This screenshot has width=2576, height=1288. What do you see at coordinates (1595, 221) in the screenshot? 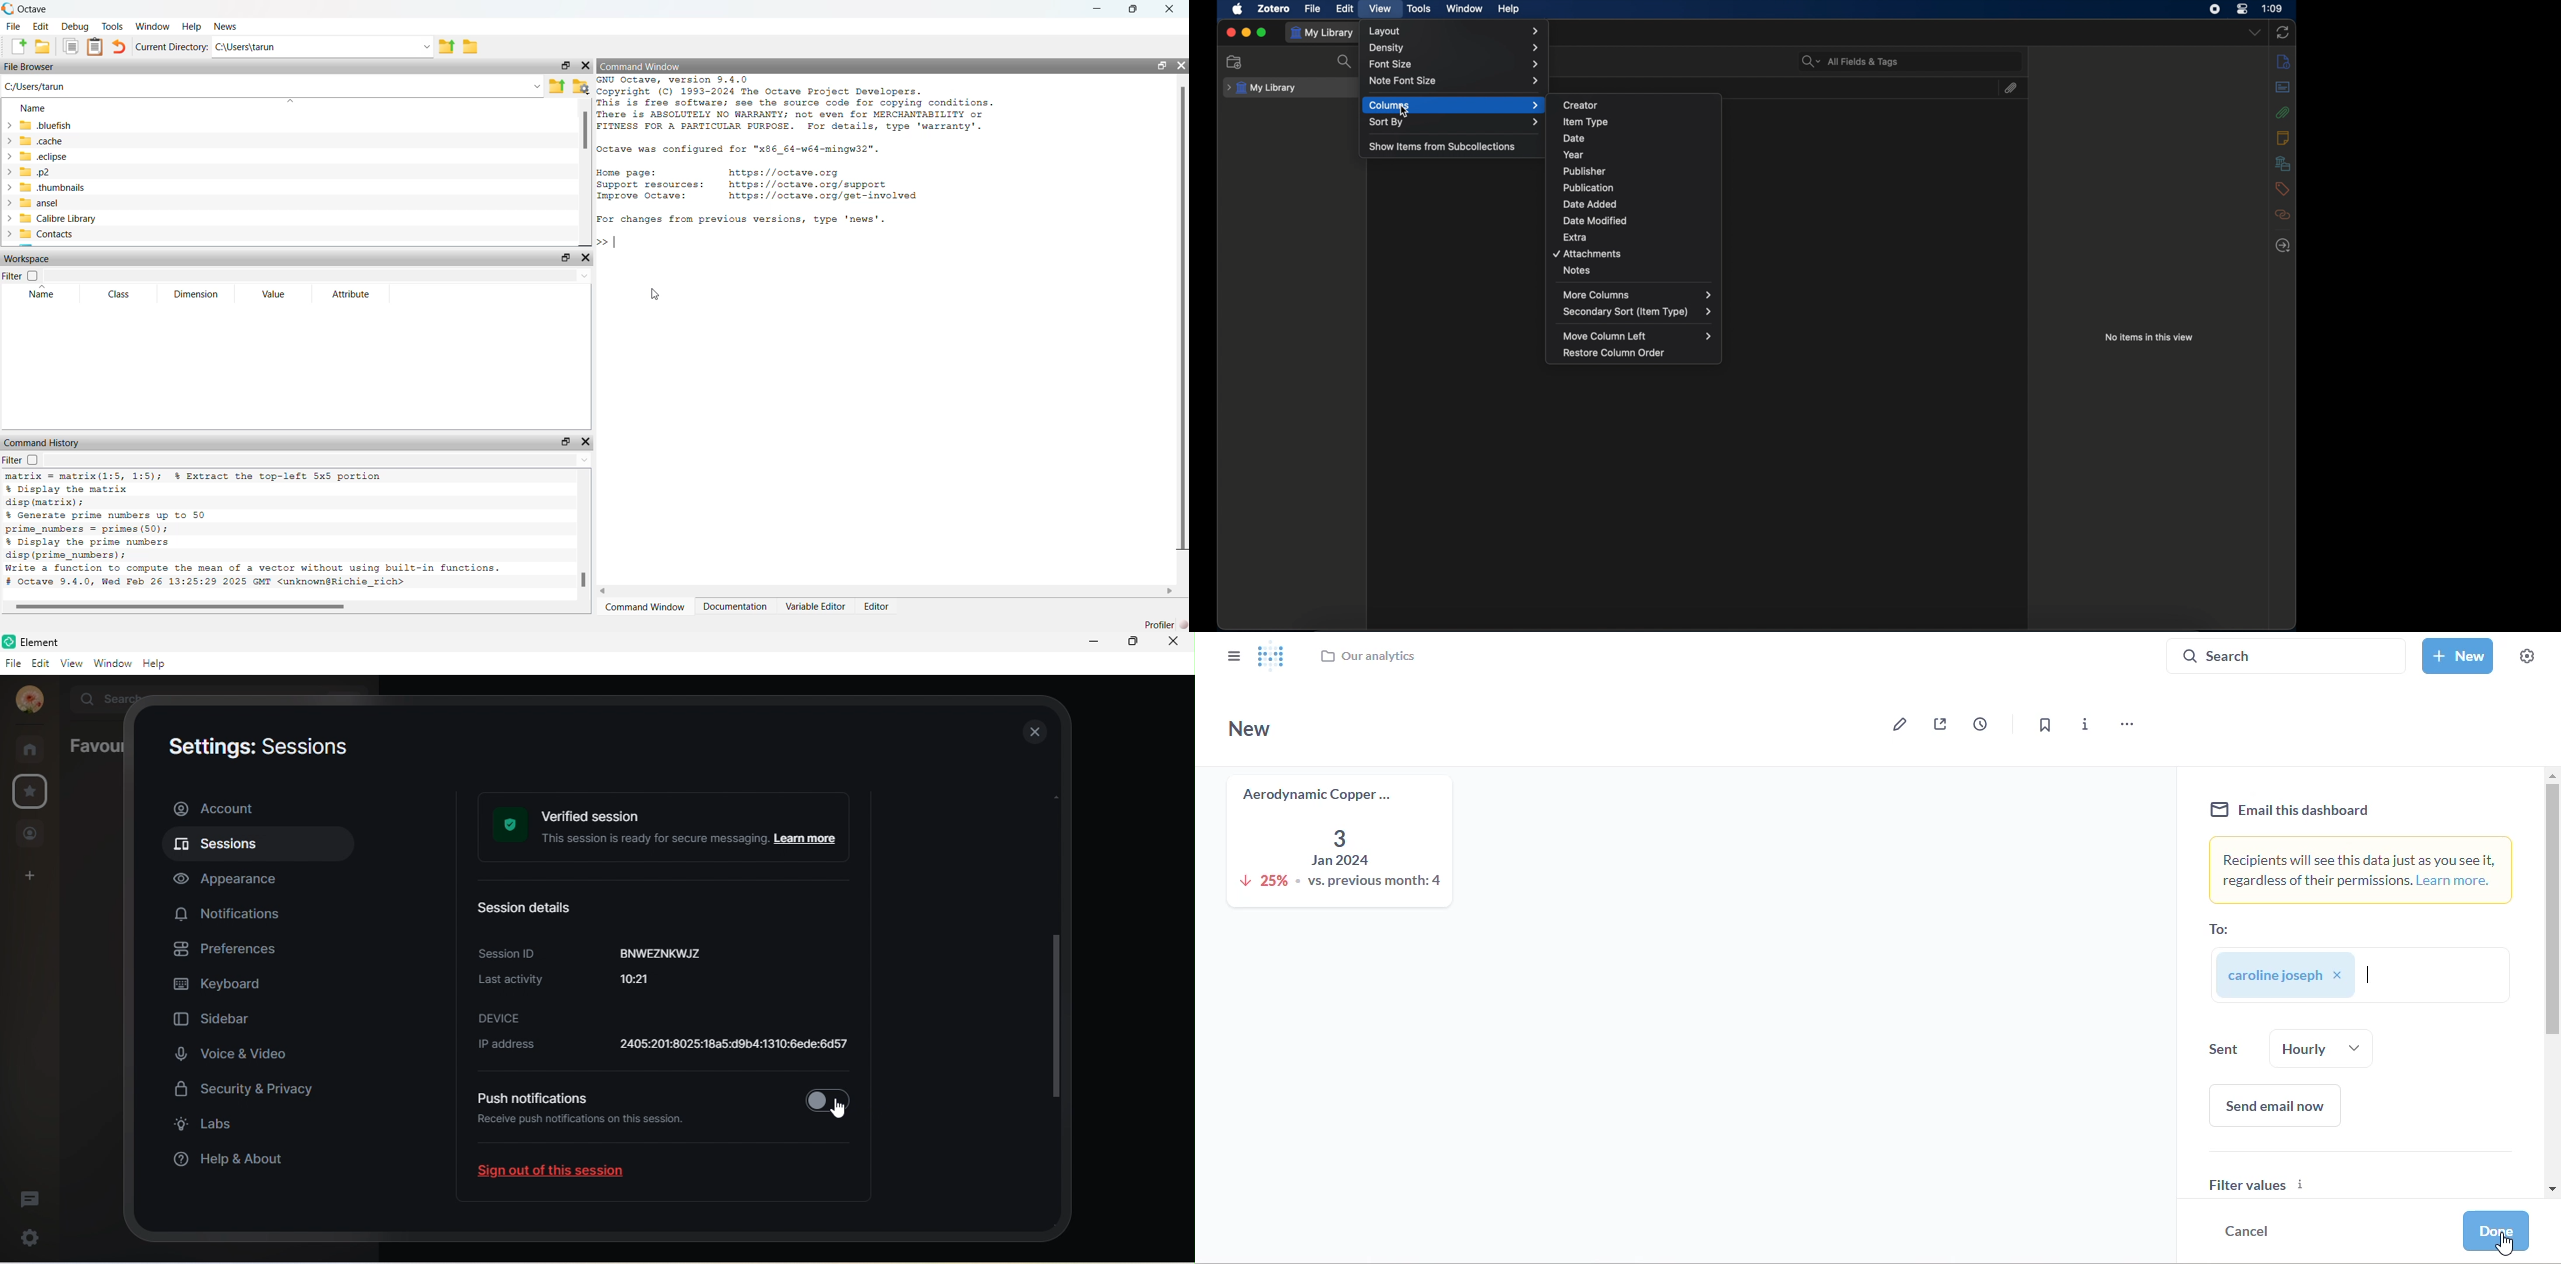
I see `date modified` at bounding box center [1595, 221].